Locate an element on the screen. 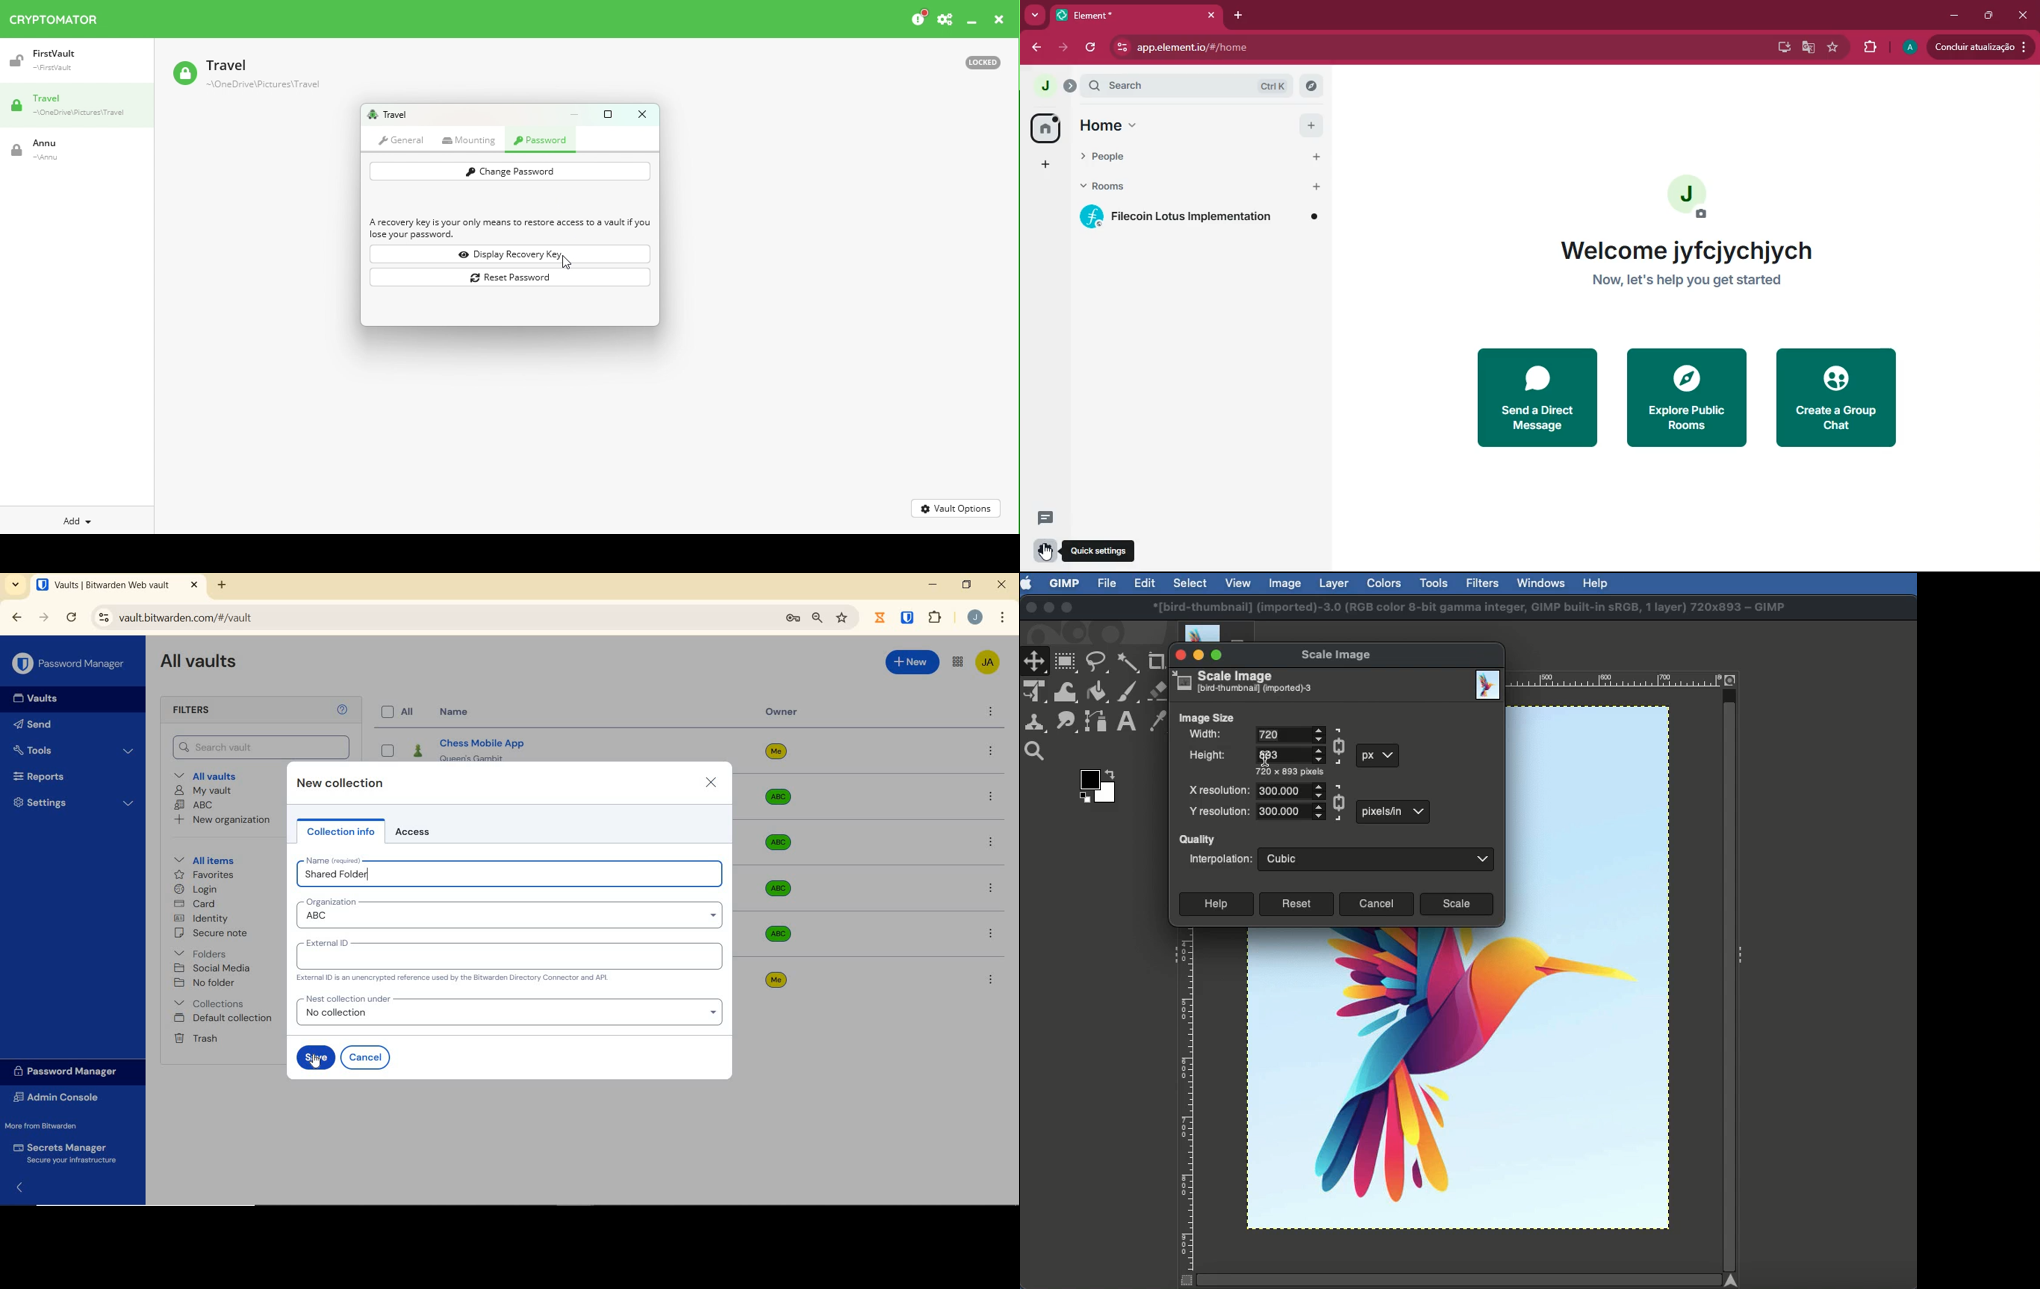 The height and width of the screenshot is (1316, 2044). send a direct message is located at coordinates (1543, 395).